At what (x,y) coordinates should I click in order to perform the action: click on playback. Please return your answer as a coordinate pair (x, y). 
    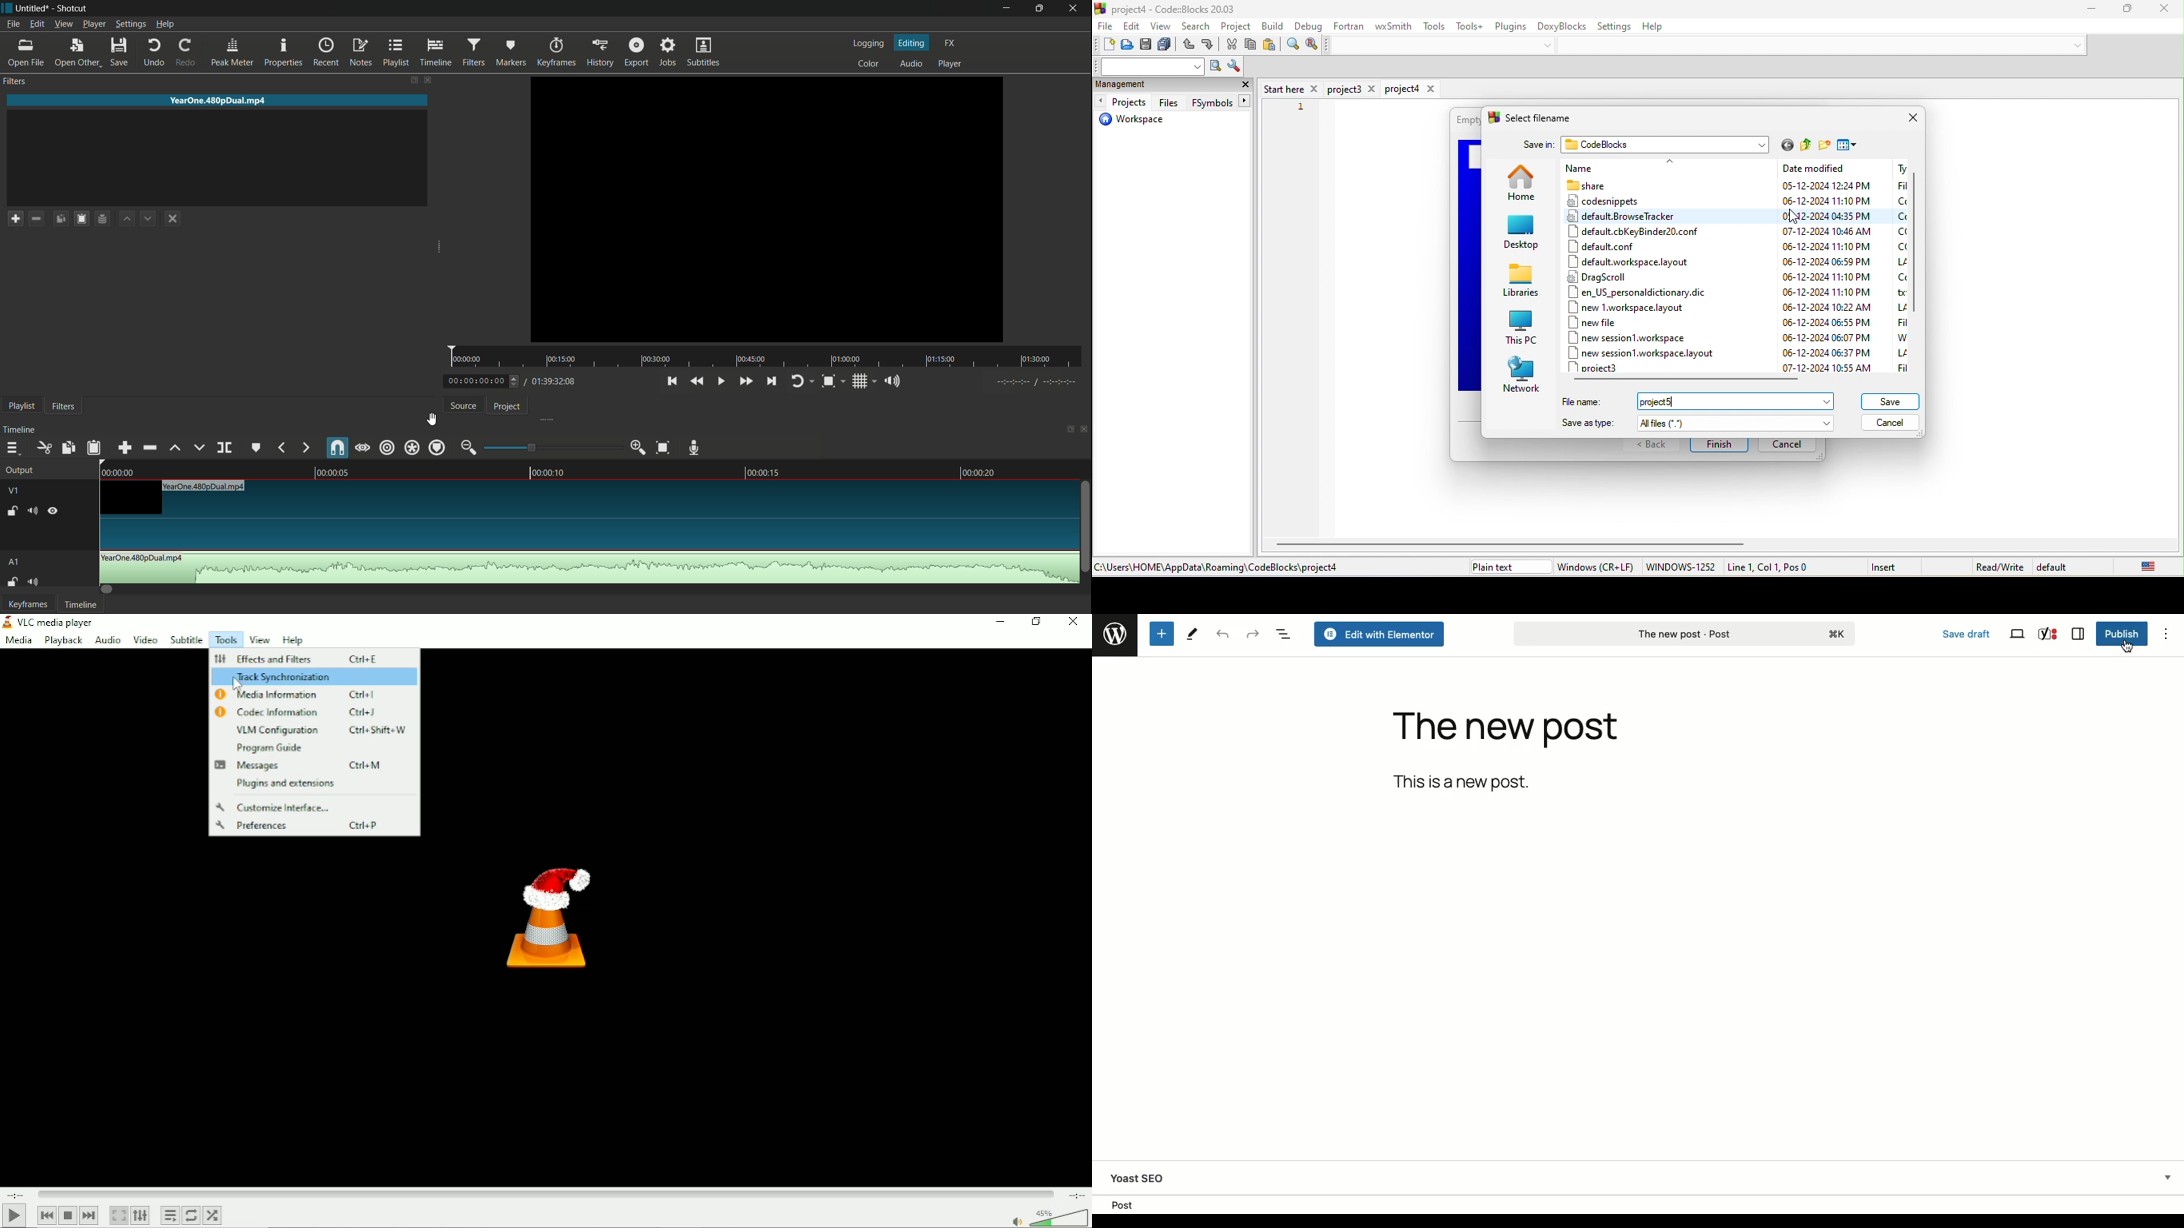
    Looking at the image, I should click on (64, 641).